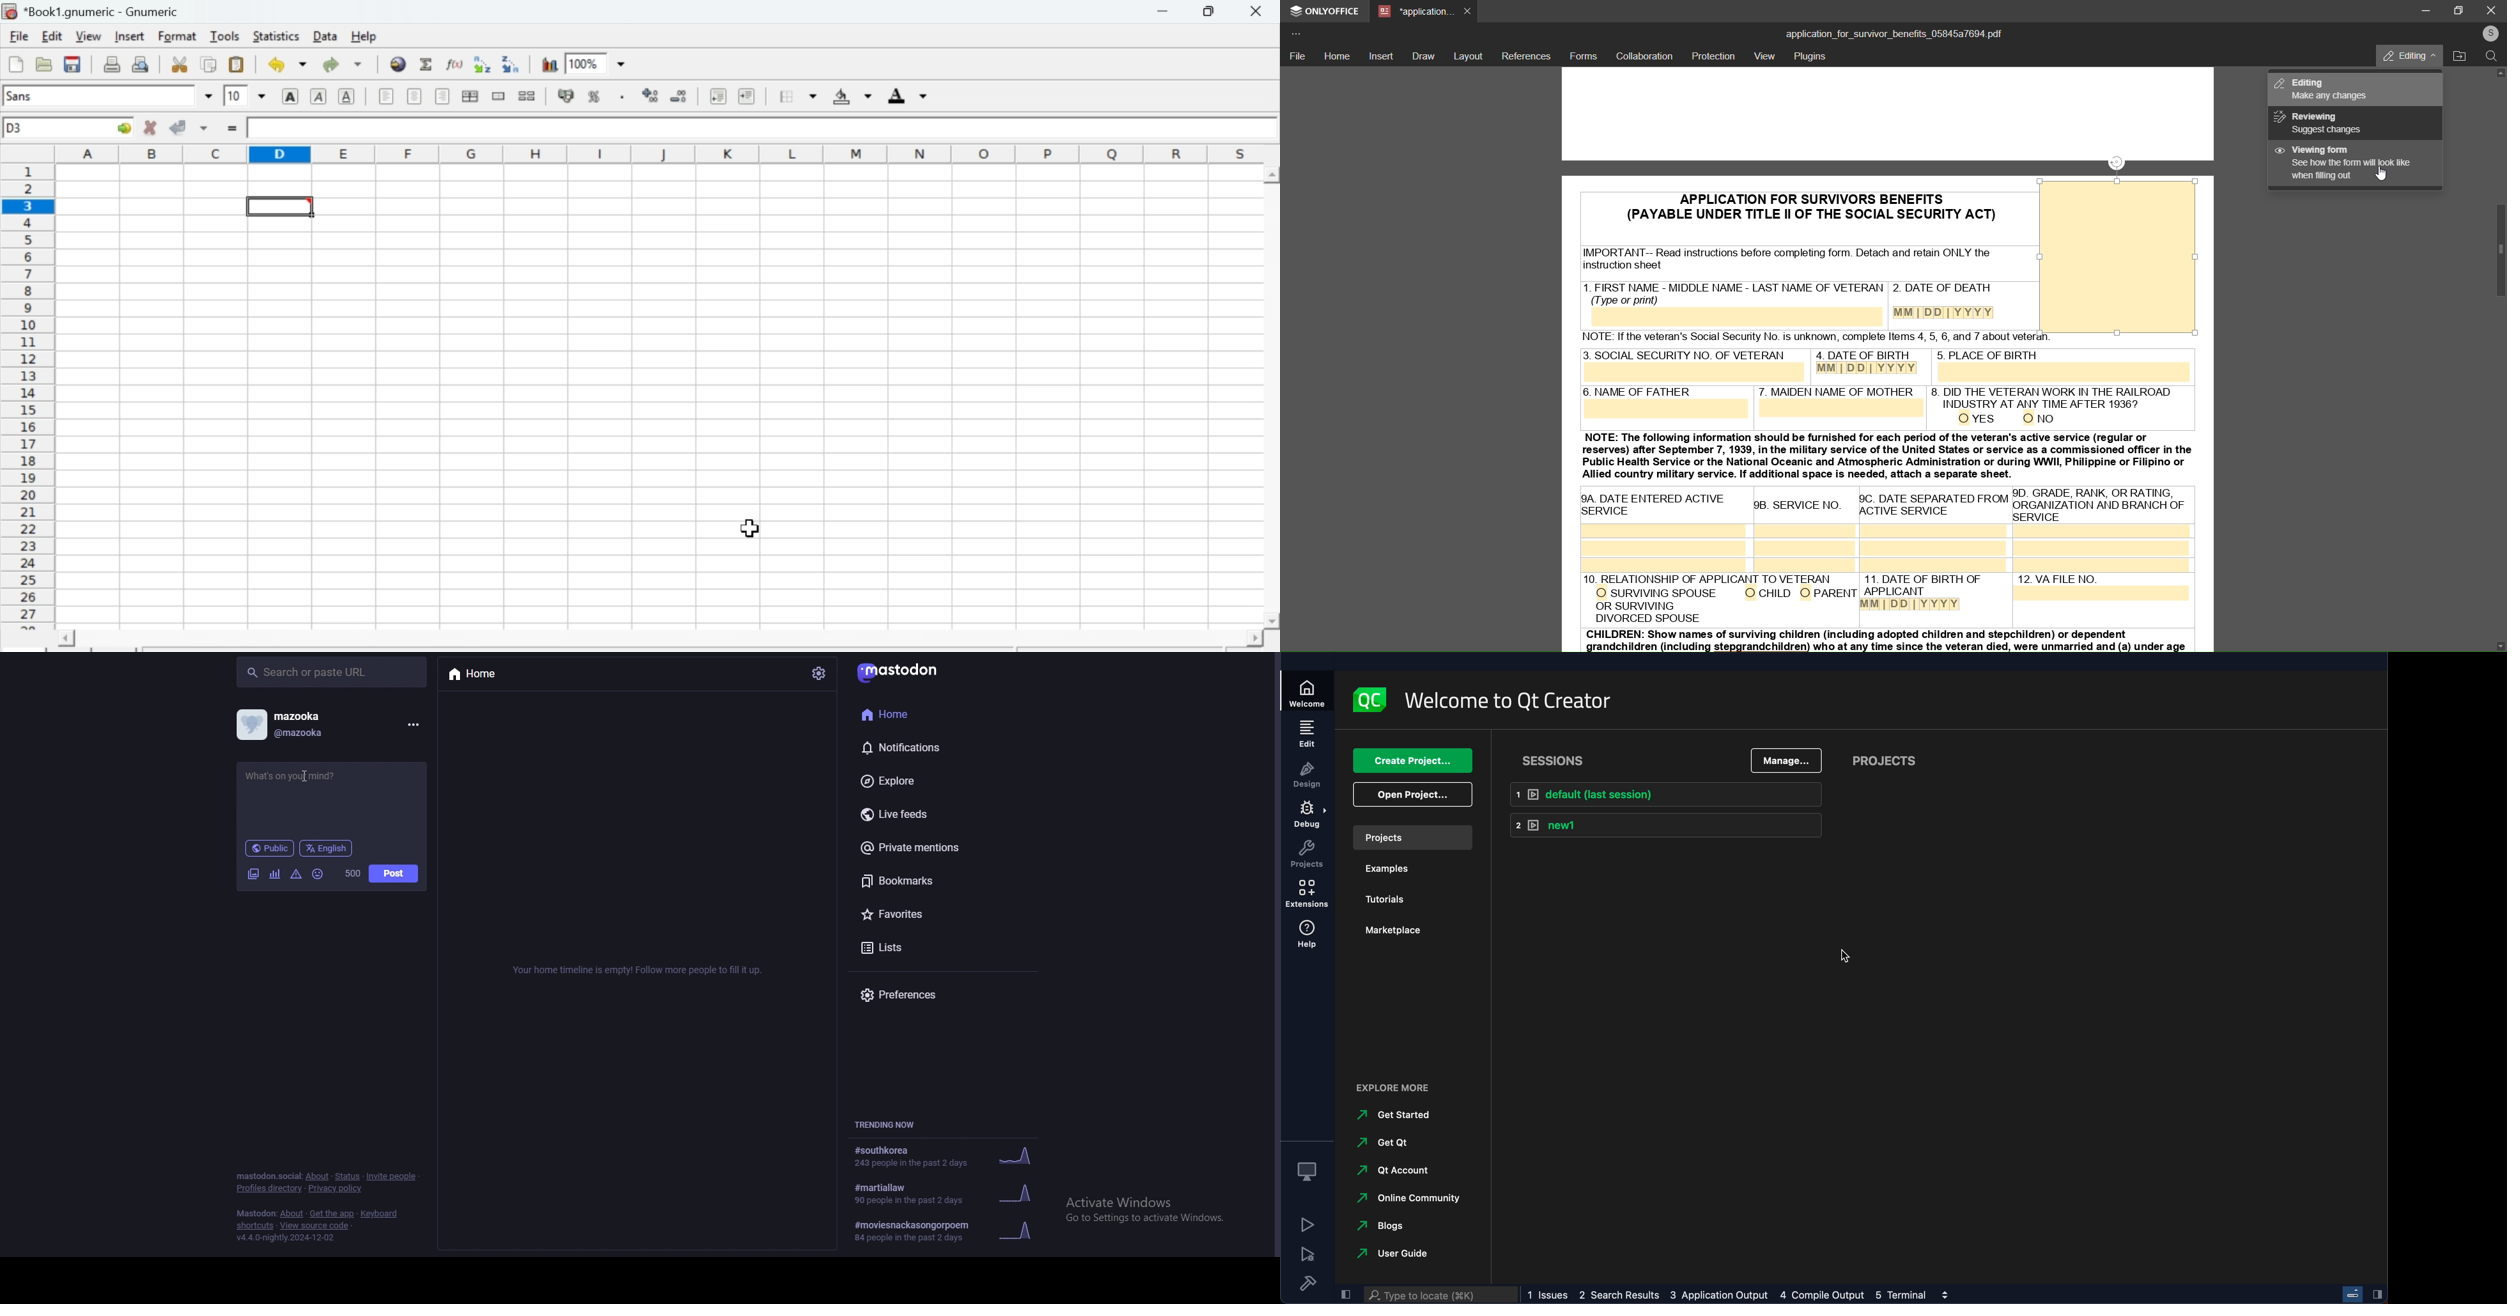 The width and height of the screenshot is (2520, 1316). Describe the element at coordinates (393, 1177) in the screenshot. I see `invite people` at that location.